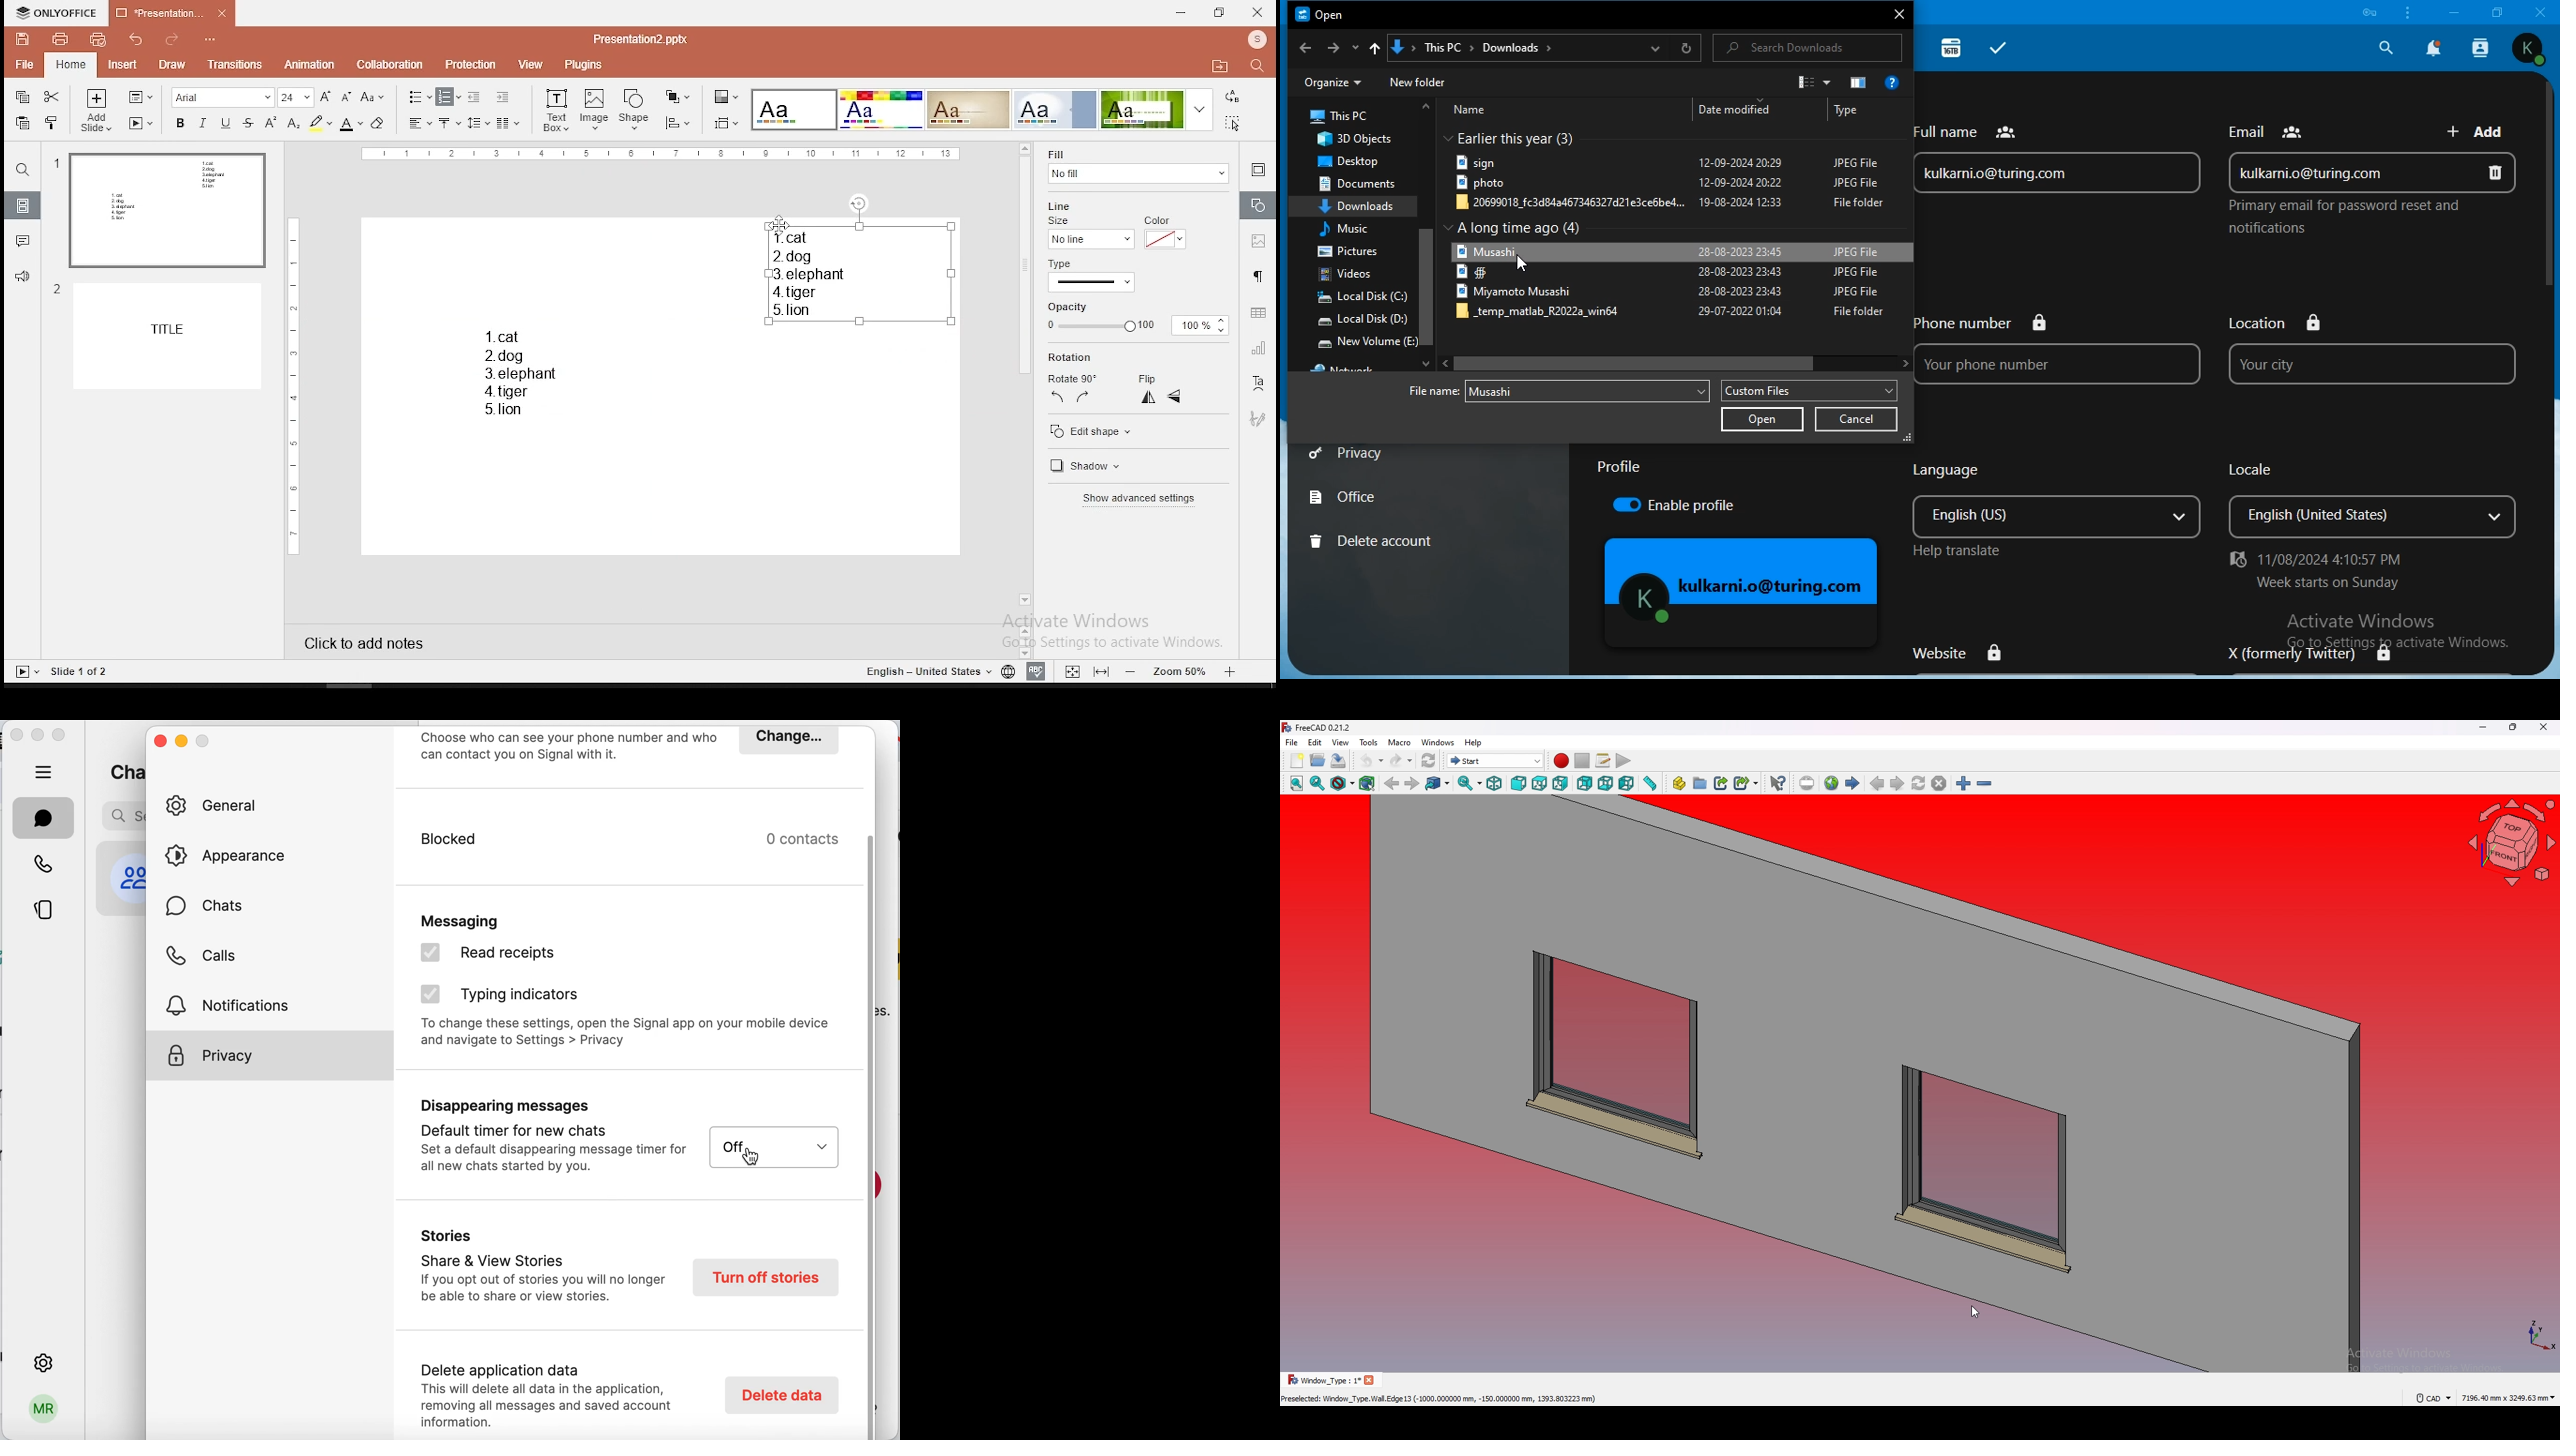  What do you see at coordinates (1985, 784) in the screenshot?
I see `zoom out` at bounding box center [1985, 784].